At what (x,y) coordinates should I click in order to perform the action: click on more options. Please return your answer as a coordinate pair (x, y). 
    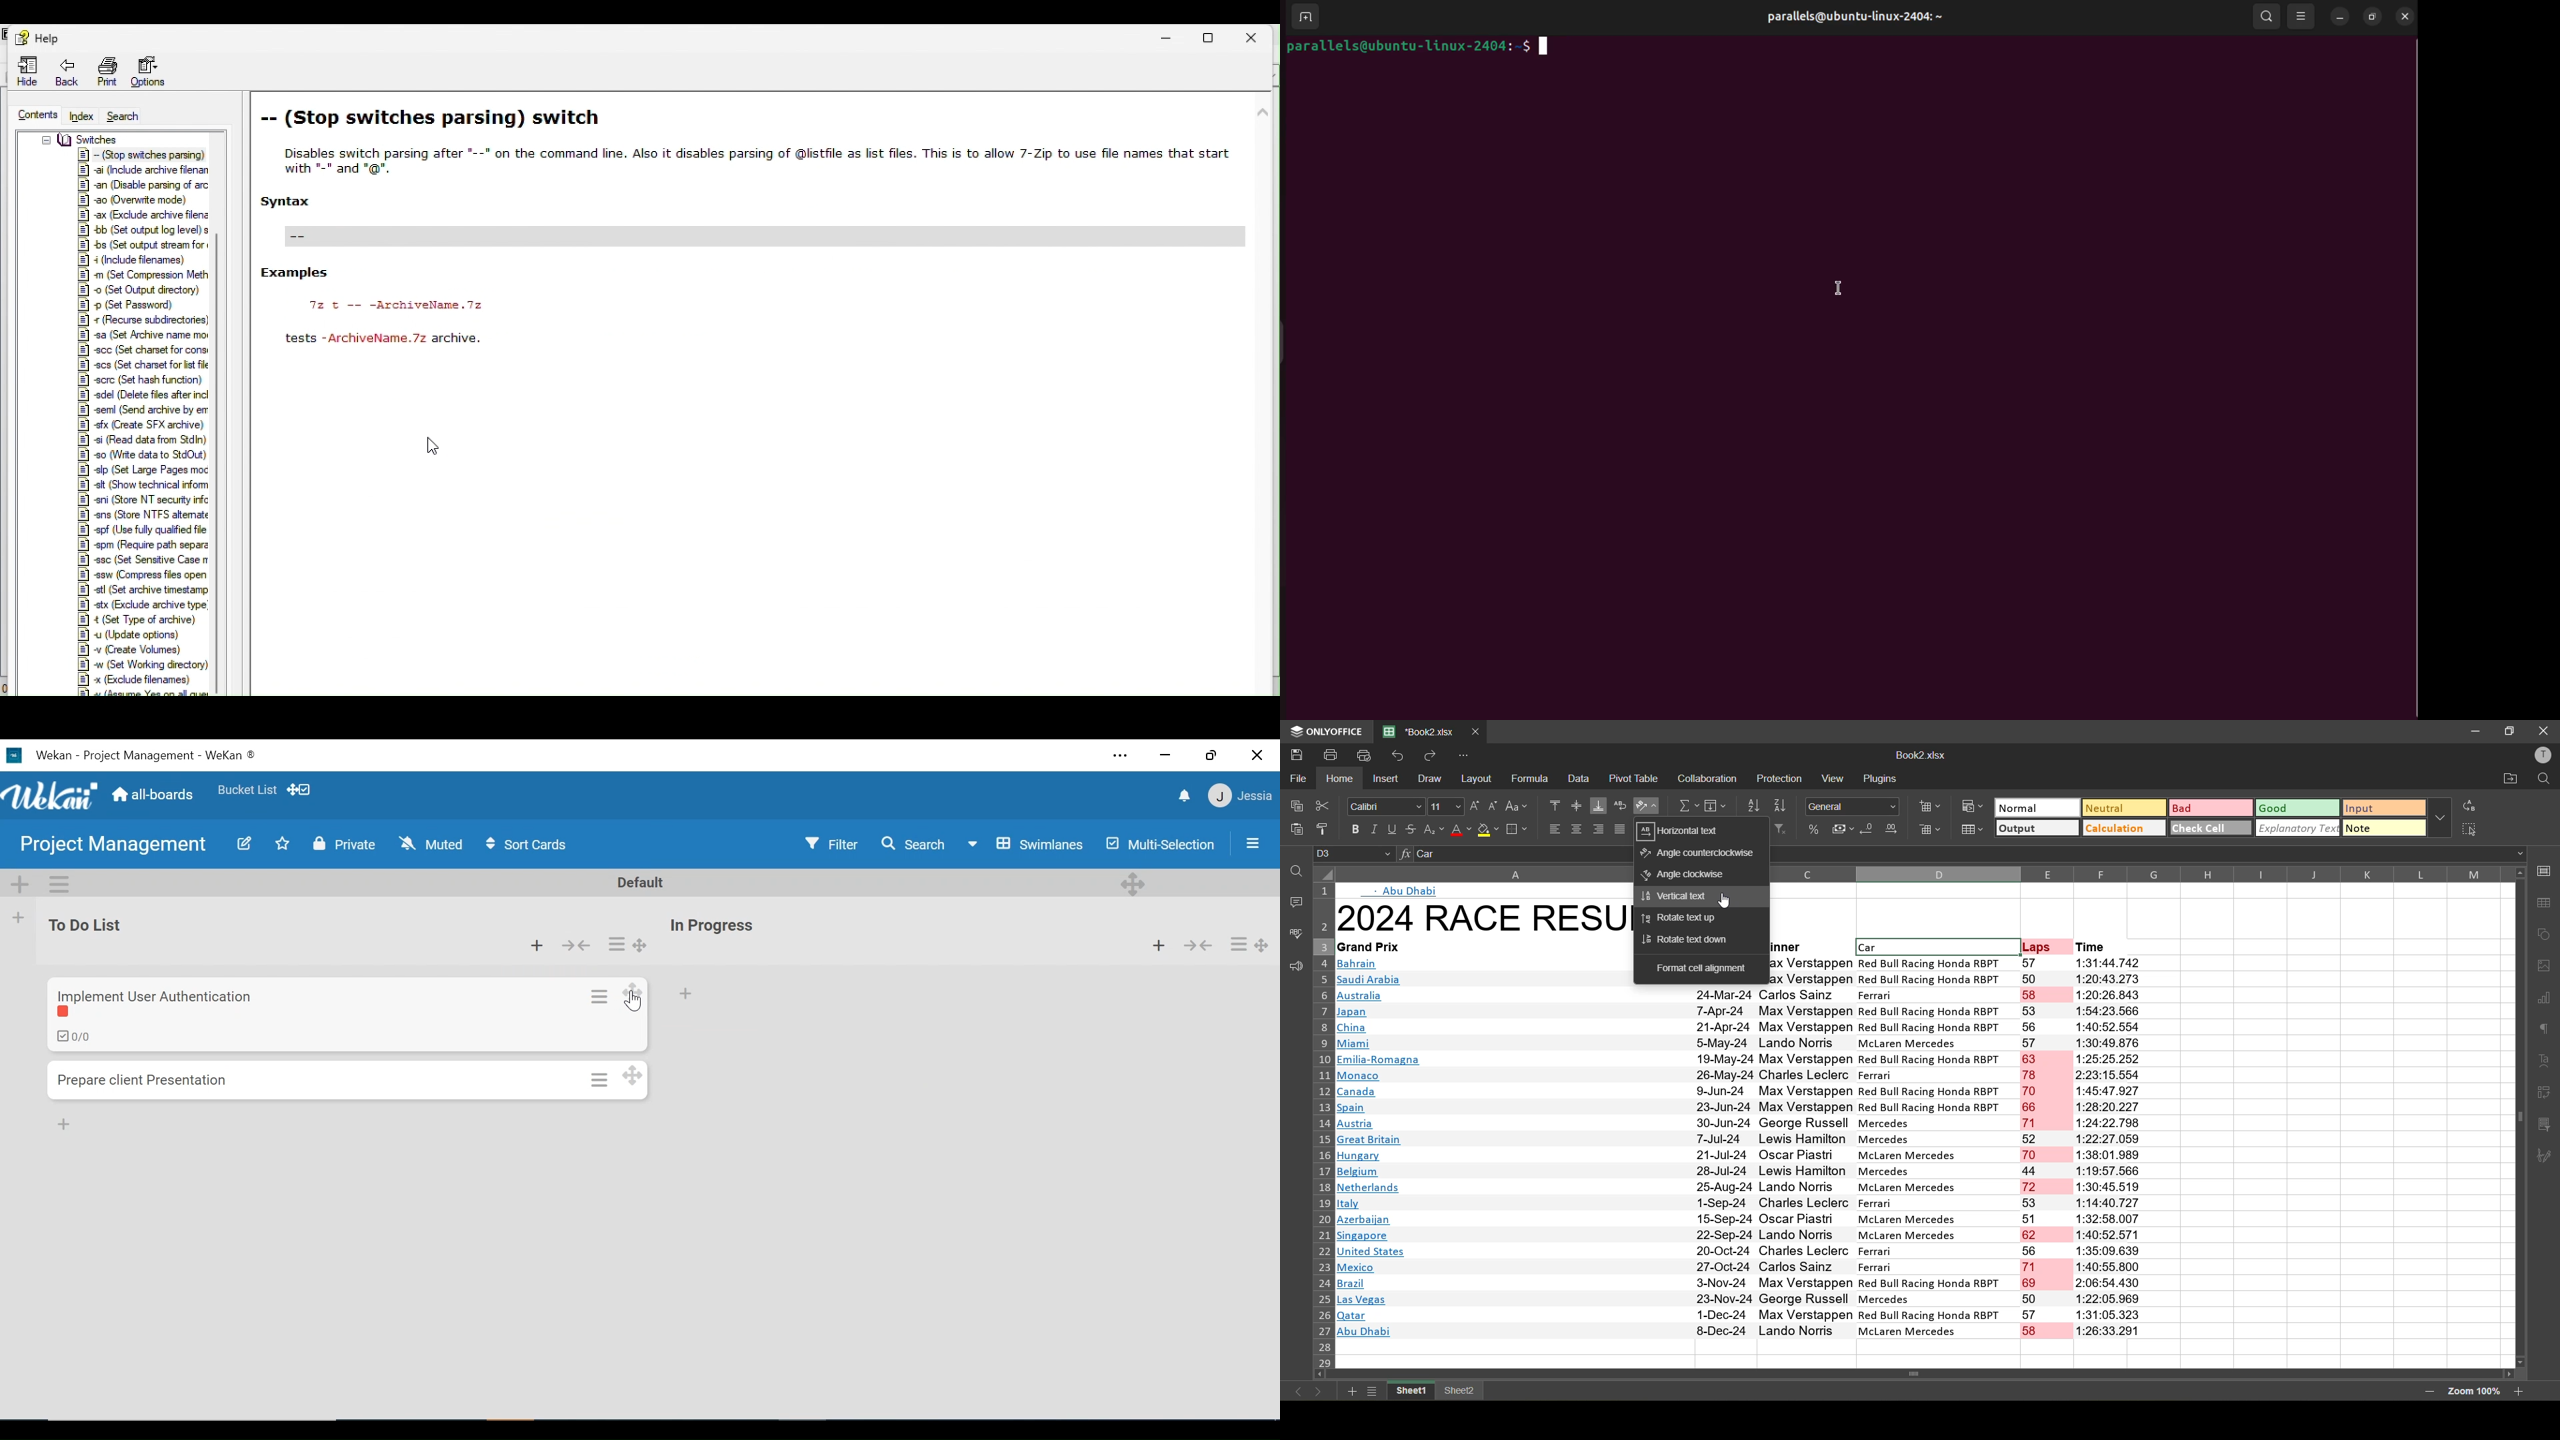
    Looking at the image, I should click on (2441, 817).